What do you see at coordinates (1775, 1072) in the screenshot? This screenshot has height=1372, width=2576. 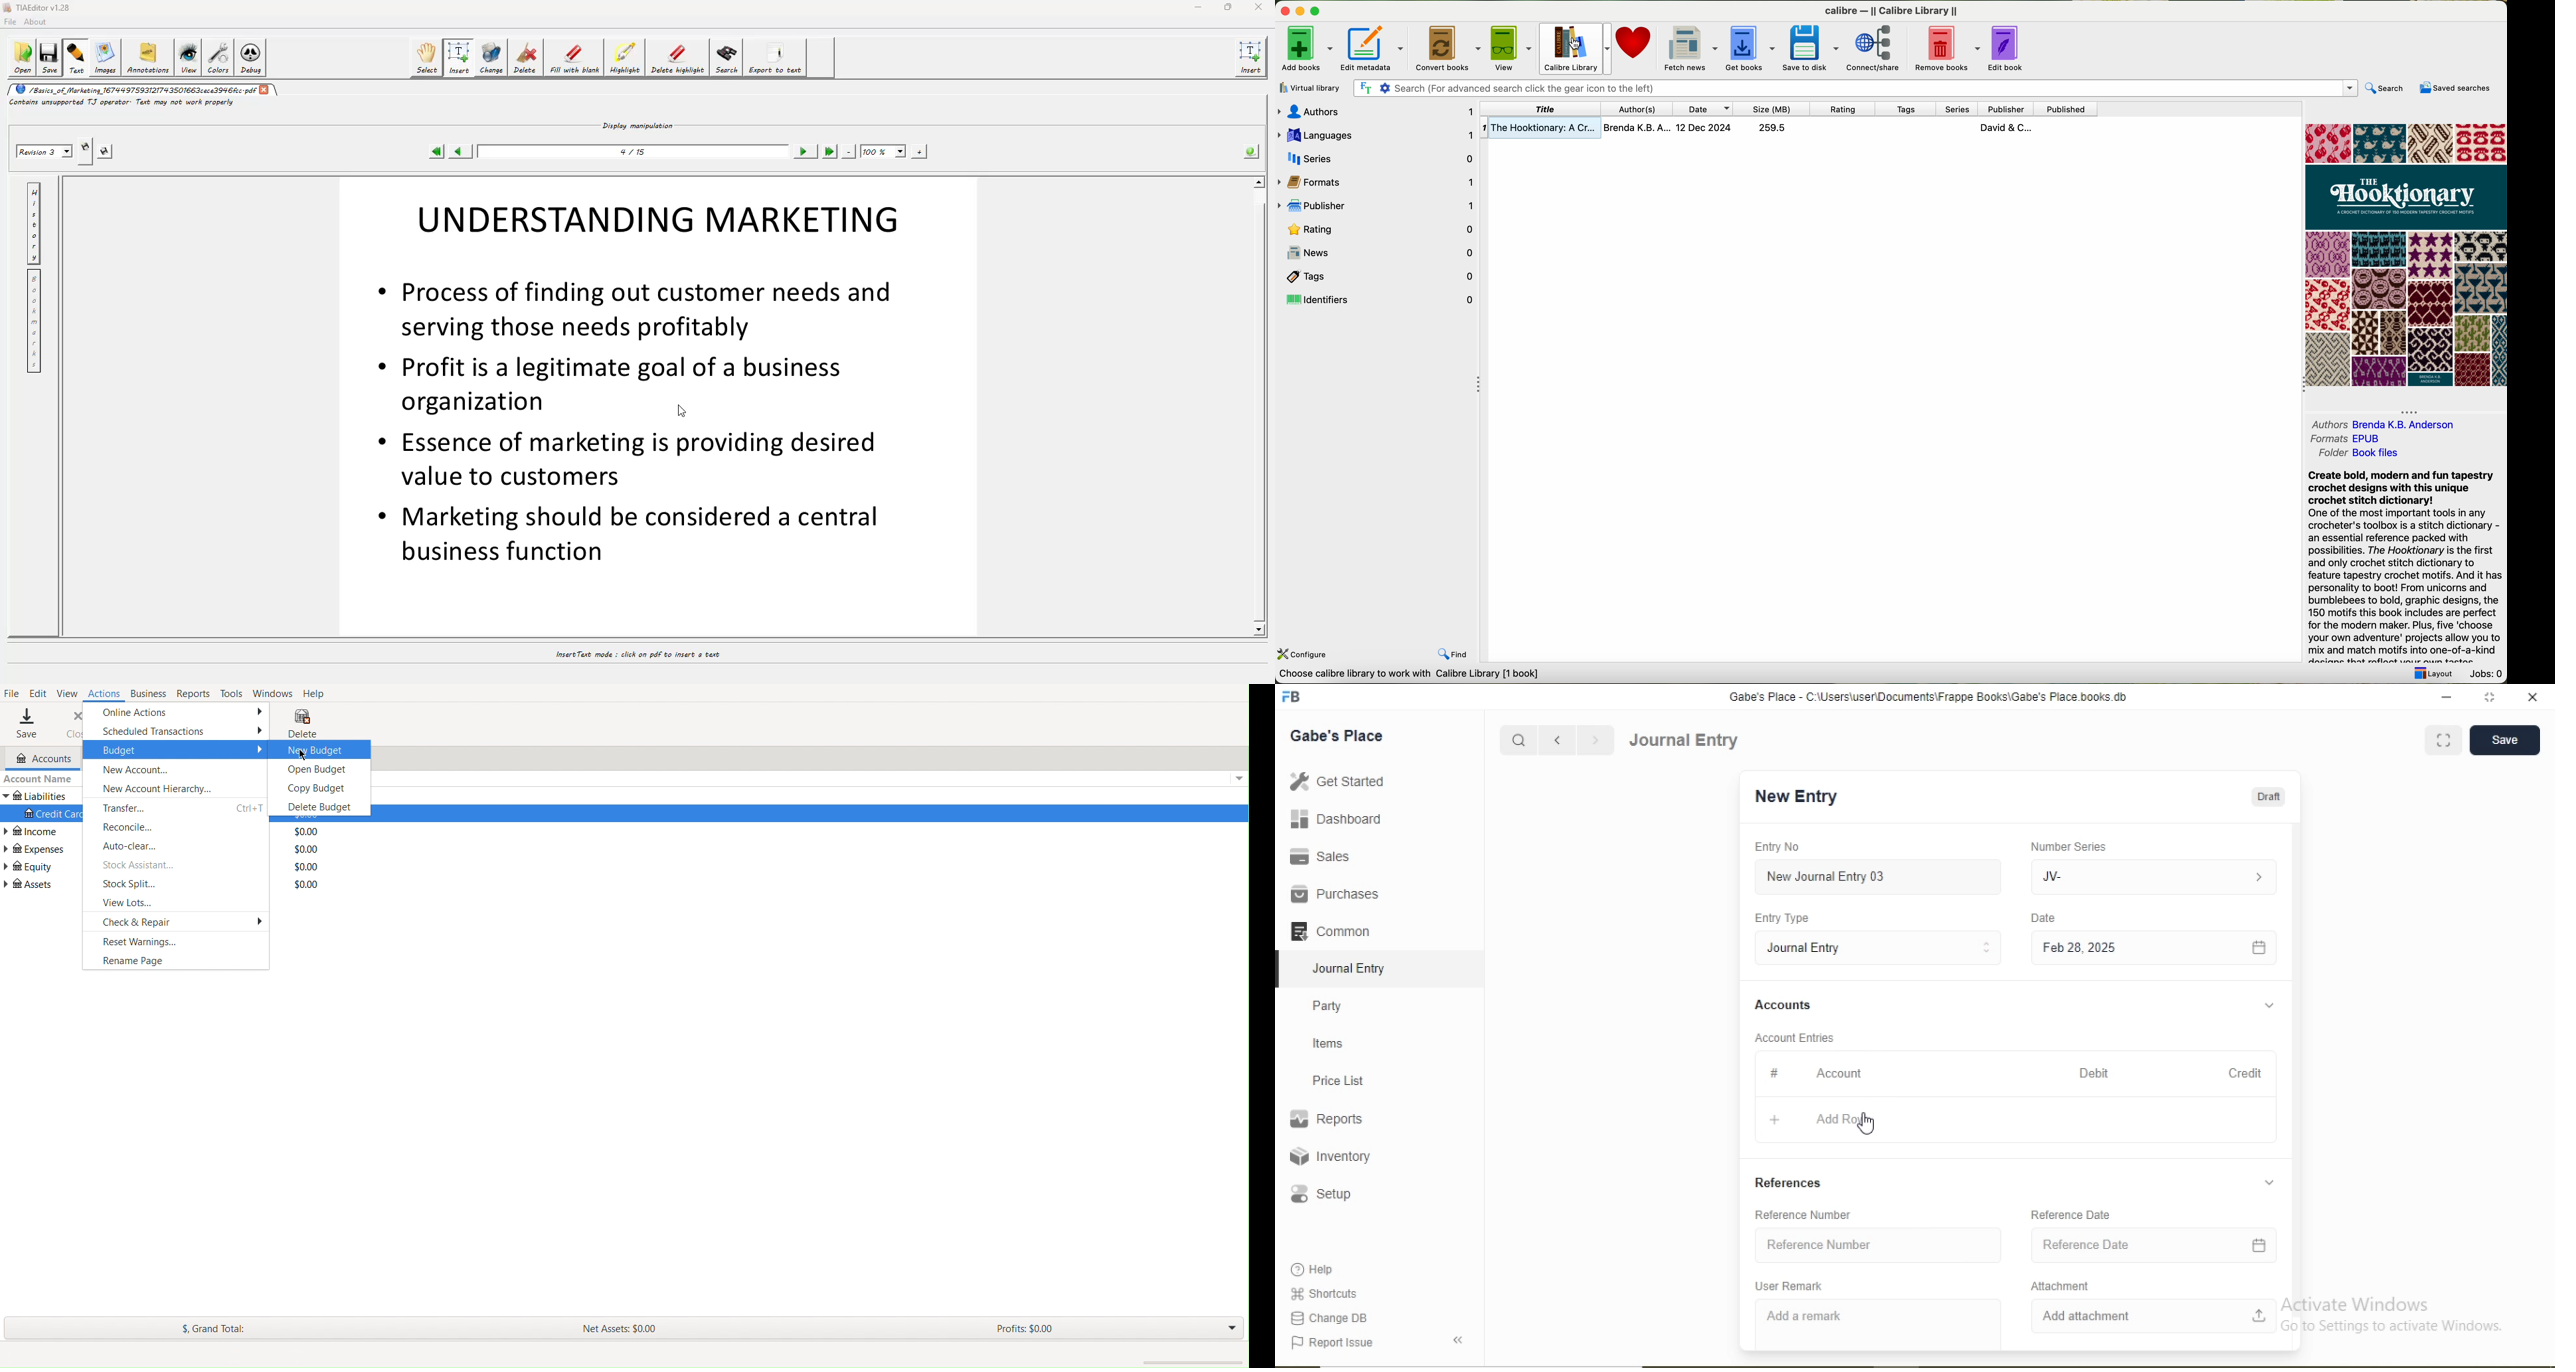 I see `#` at bounding box center [1775, 1072].